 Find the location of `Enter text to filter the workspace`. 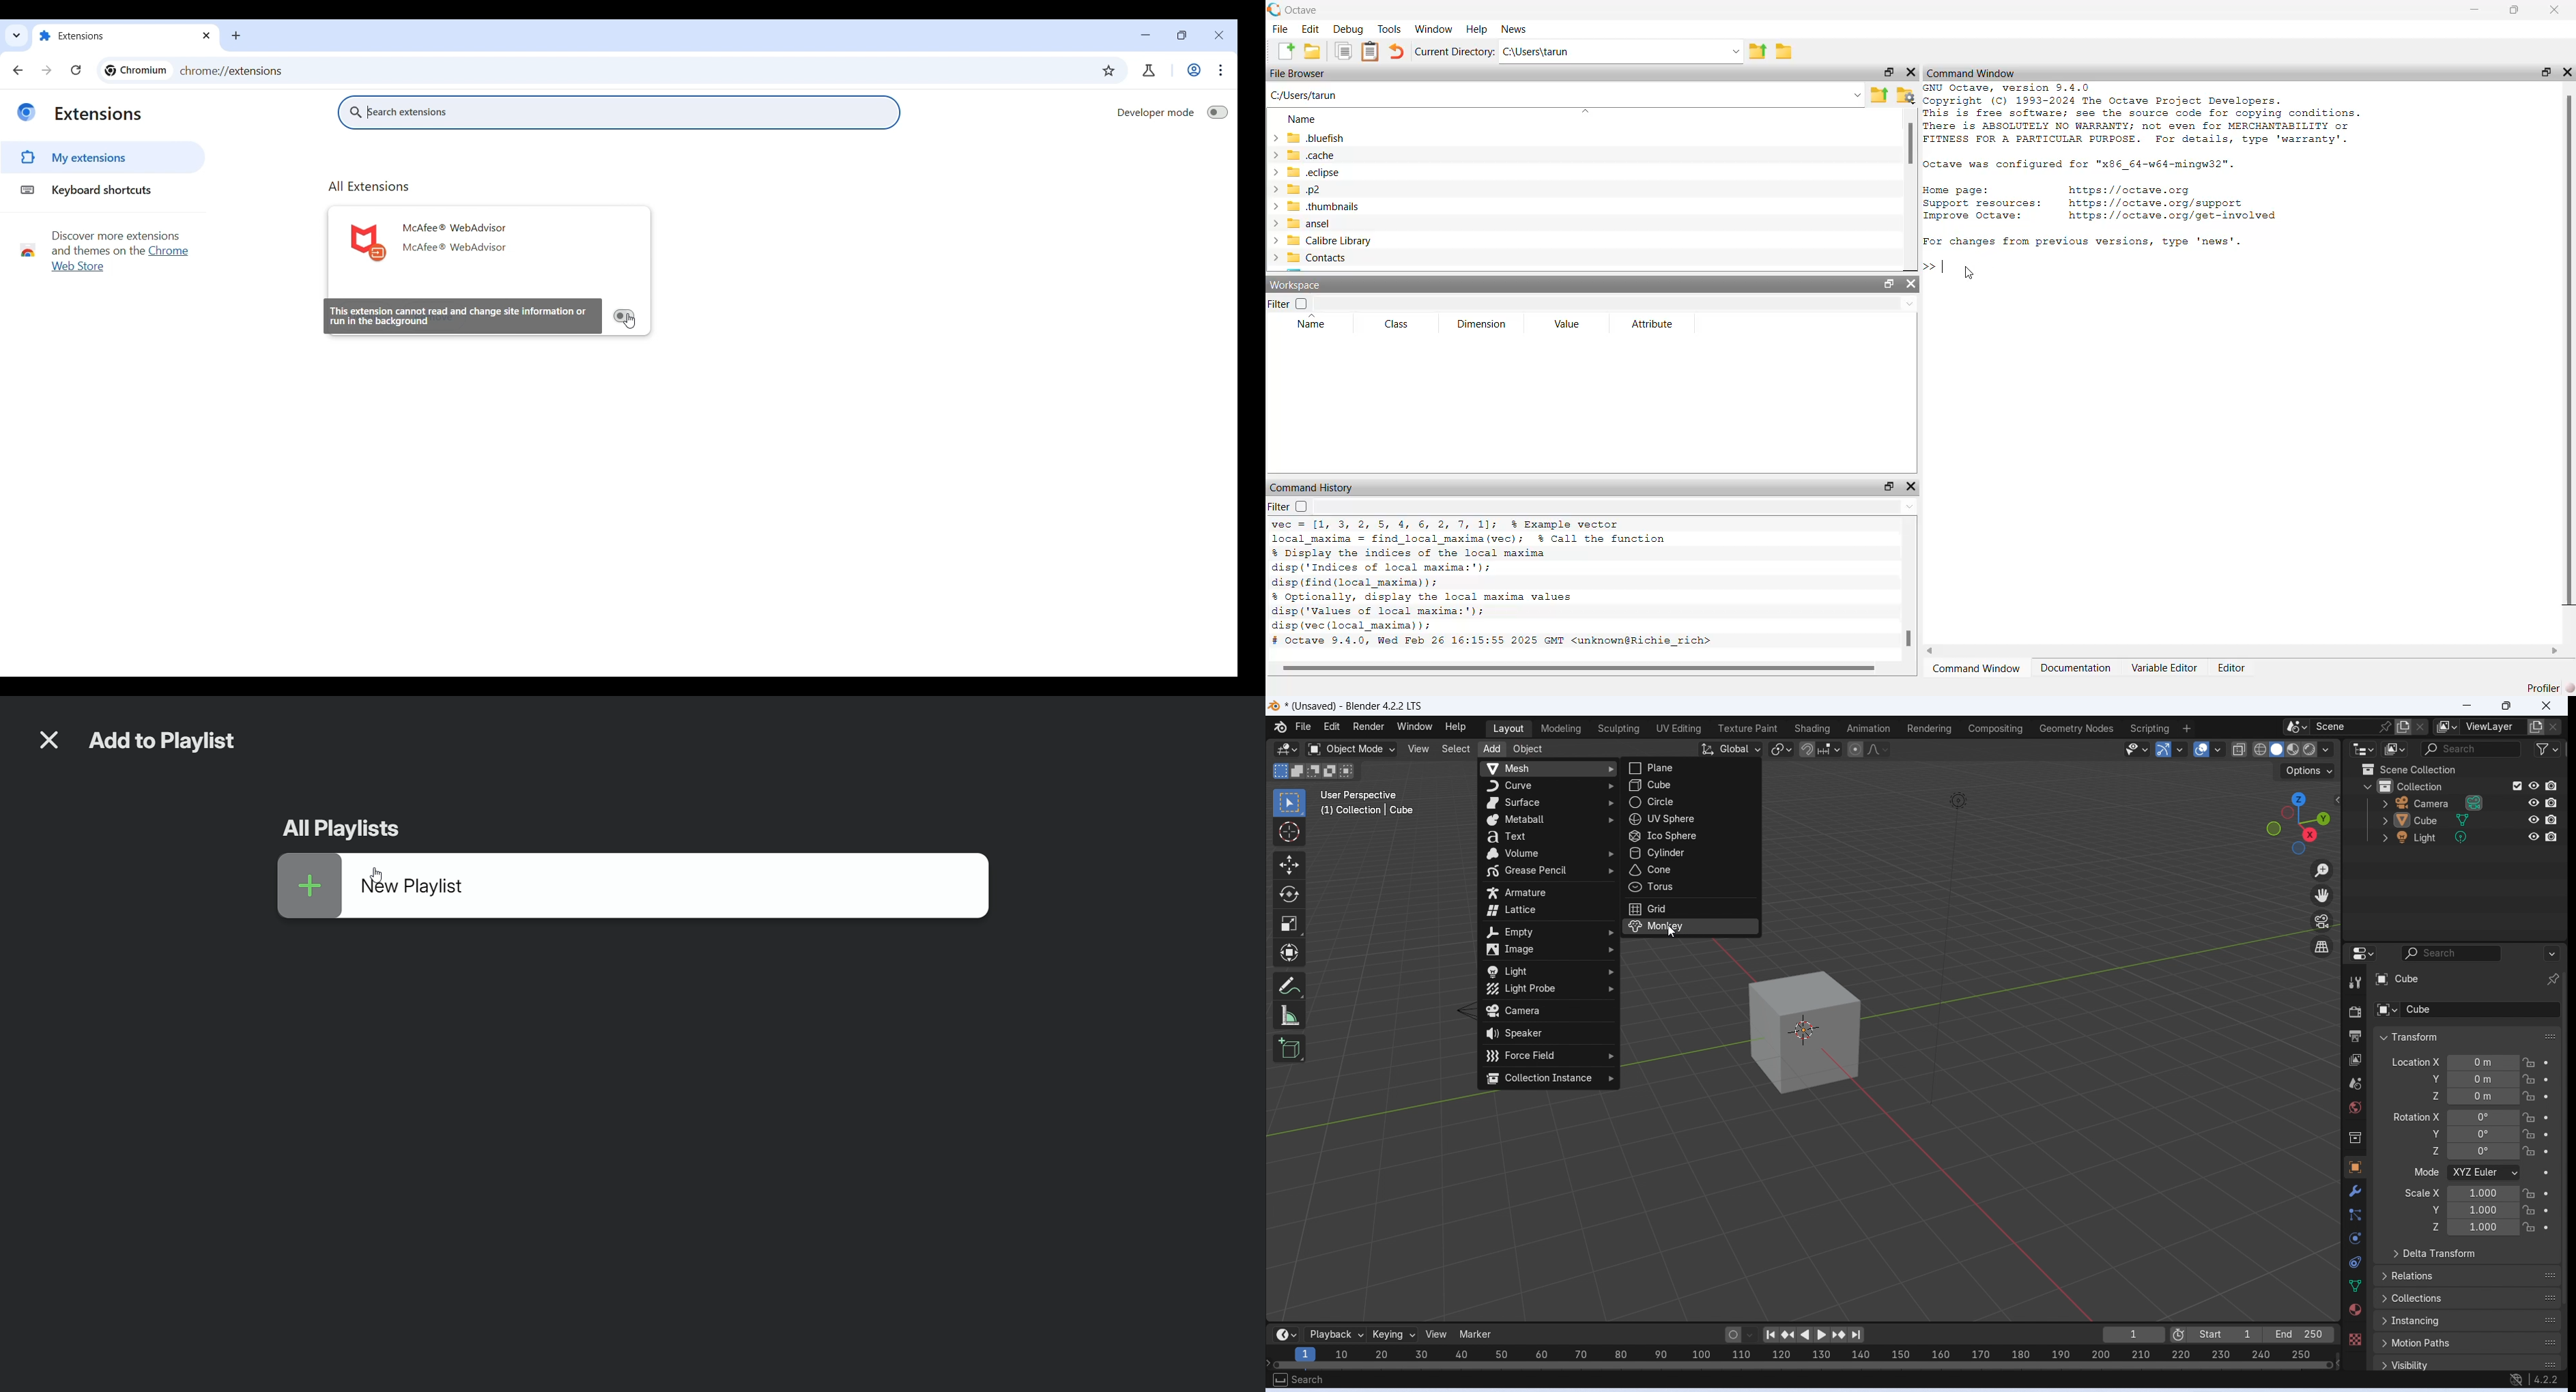

Enter text to filter the workspace is located at coordinates (1616, 304).